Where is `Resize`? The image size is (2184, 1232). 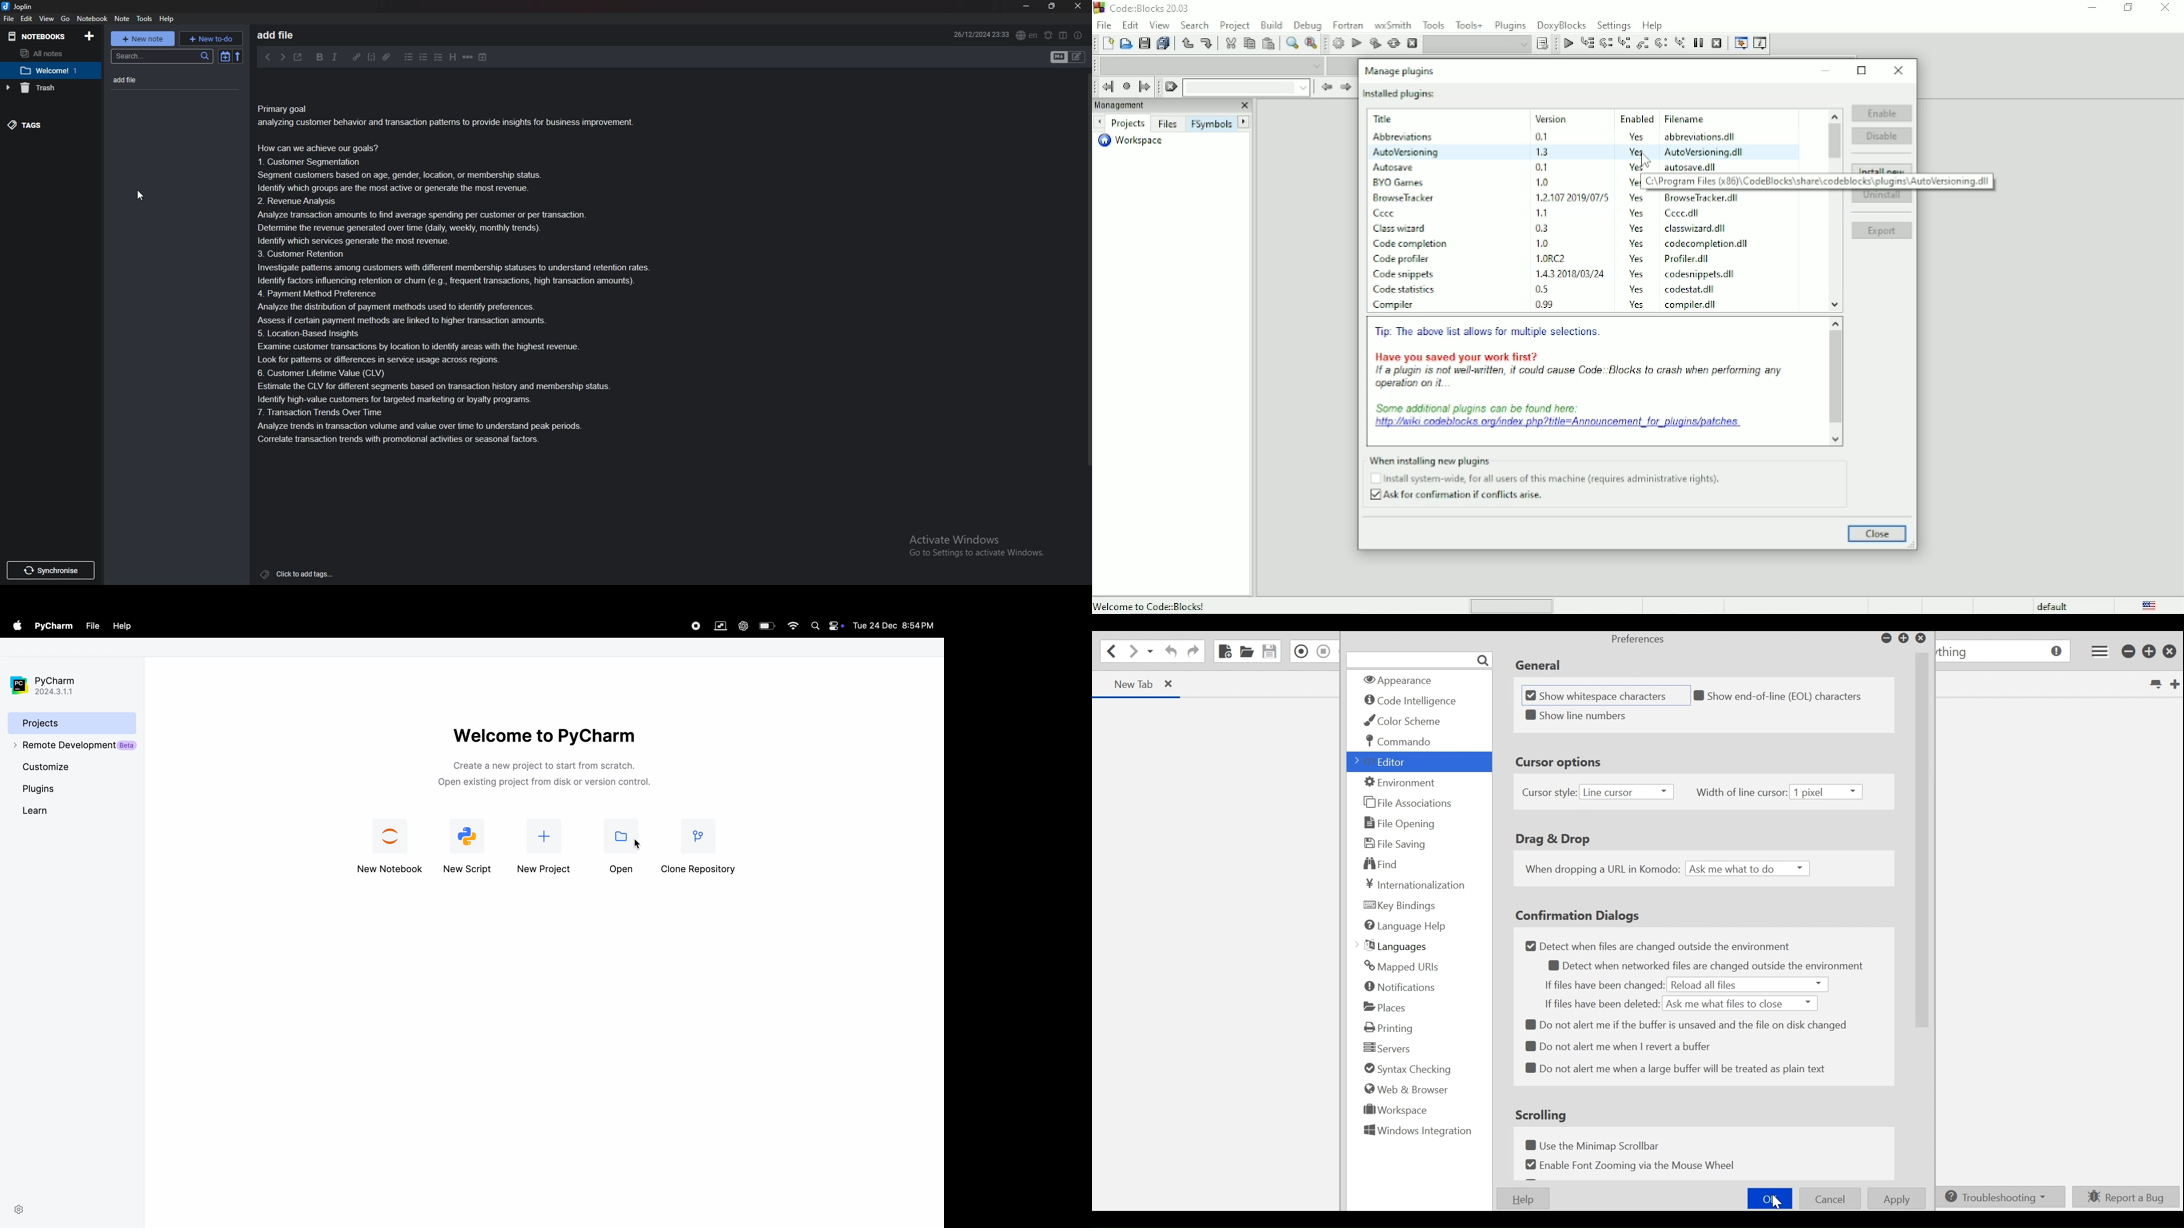
Resize is located at coordinates (1054, 6).